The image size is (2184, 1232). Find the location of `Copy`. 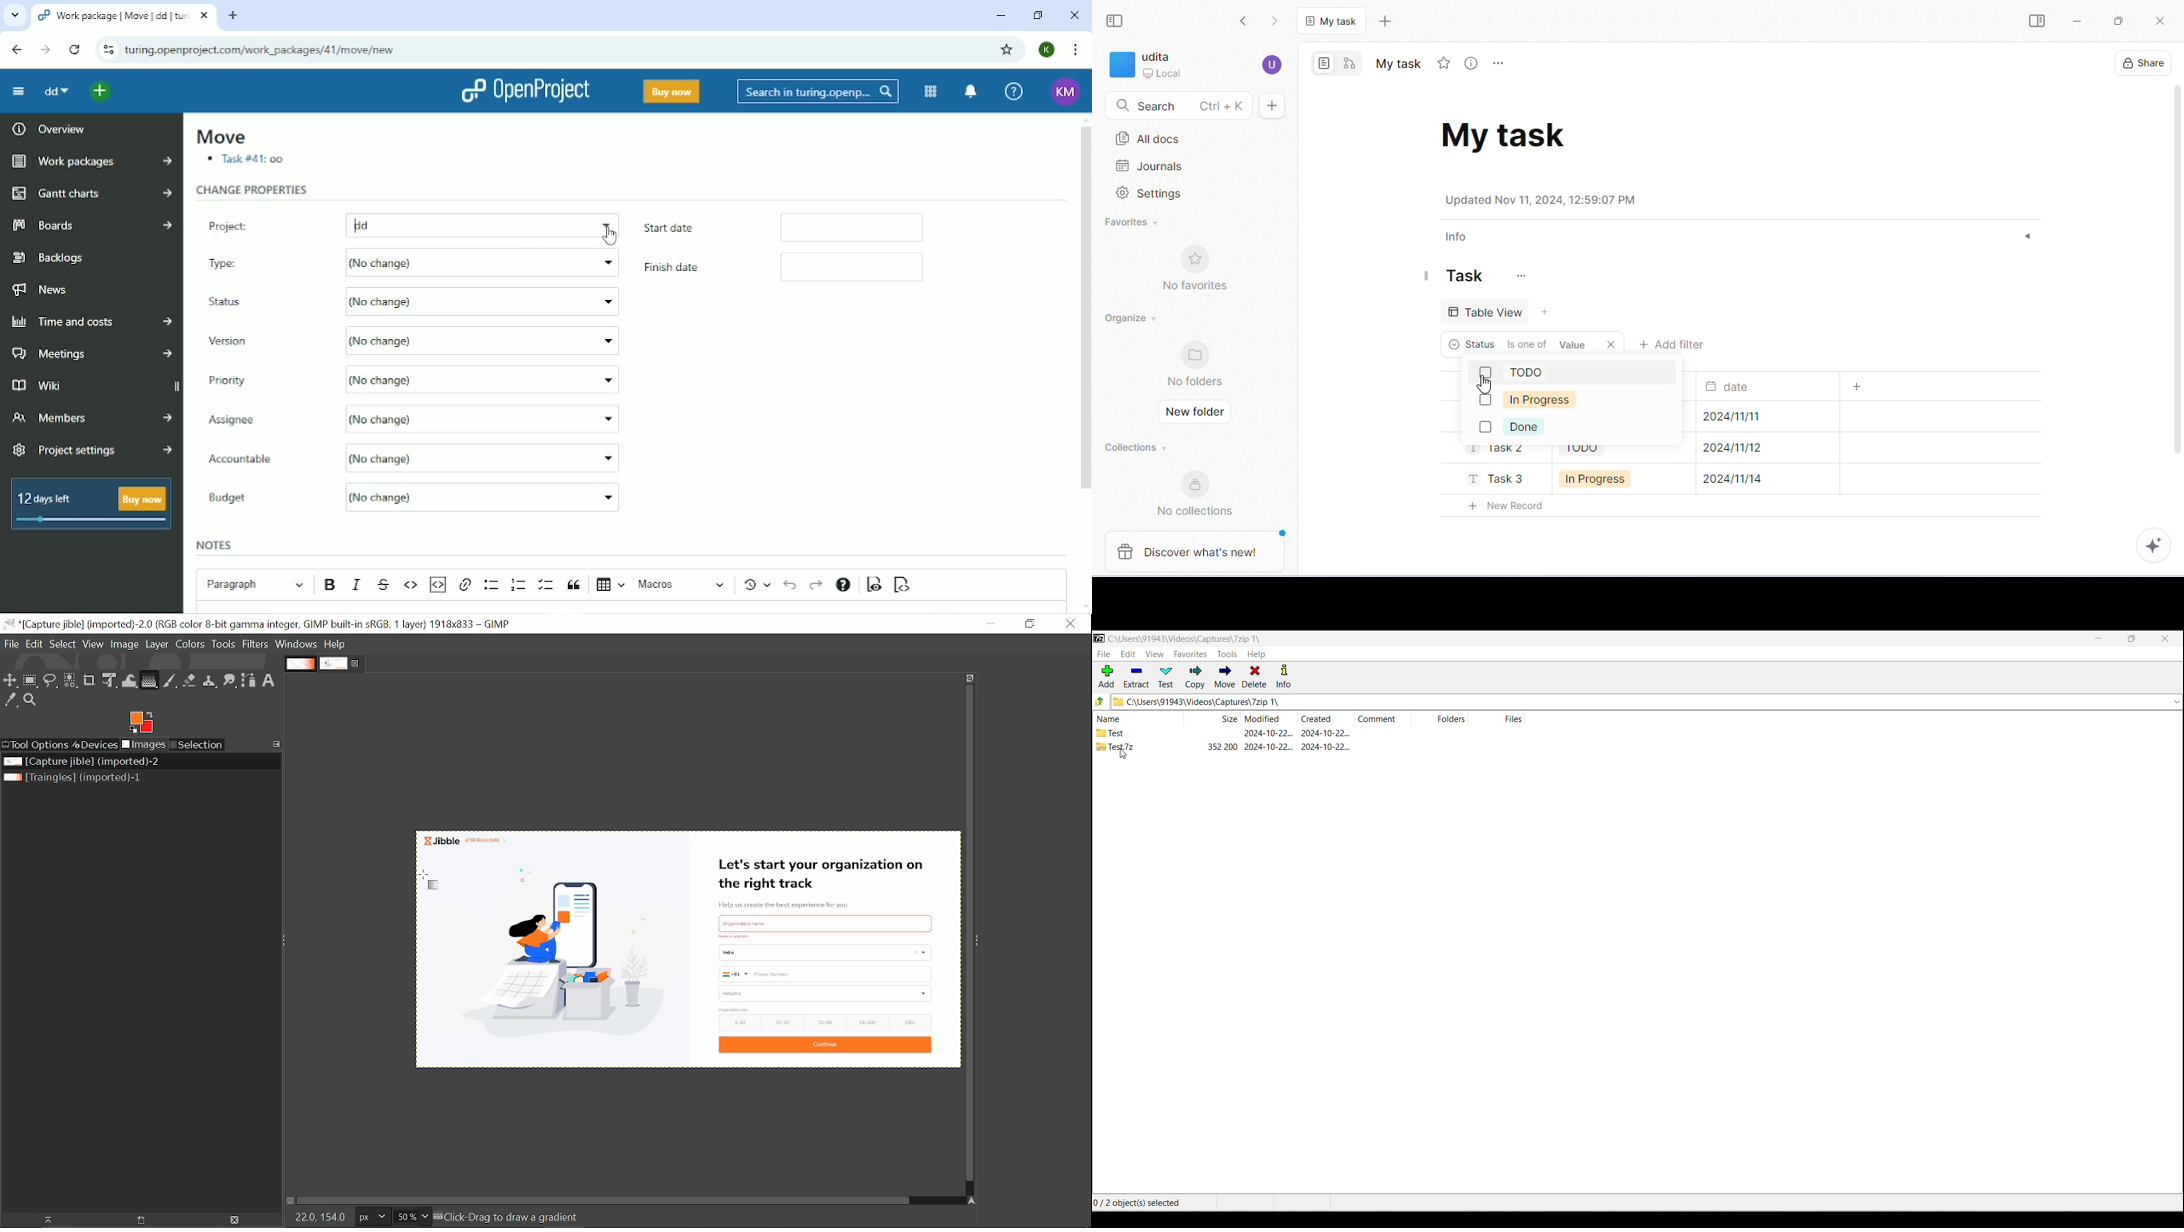

Copy is located at coordinates (1195, 677).